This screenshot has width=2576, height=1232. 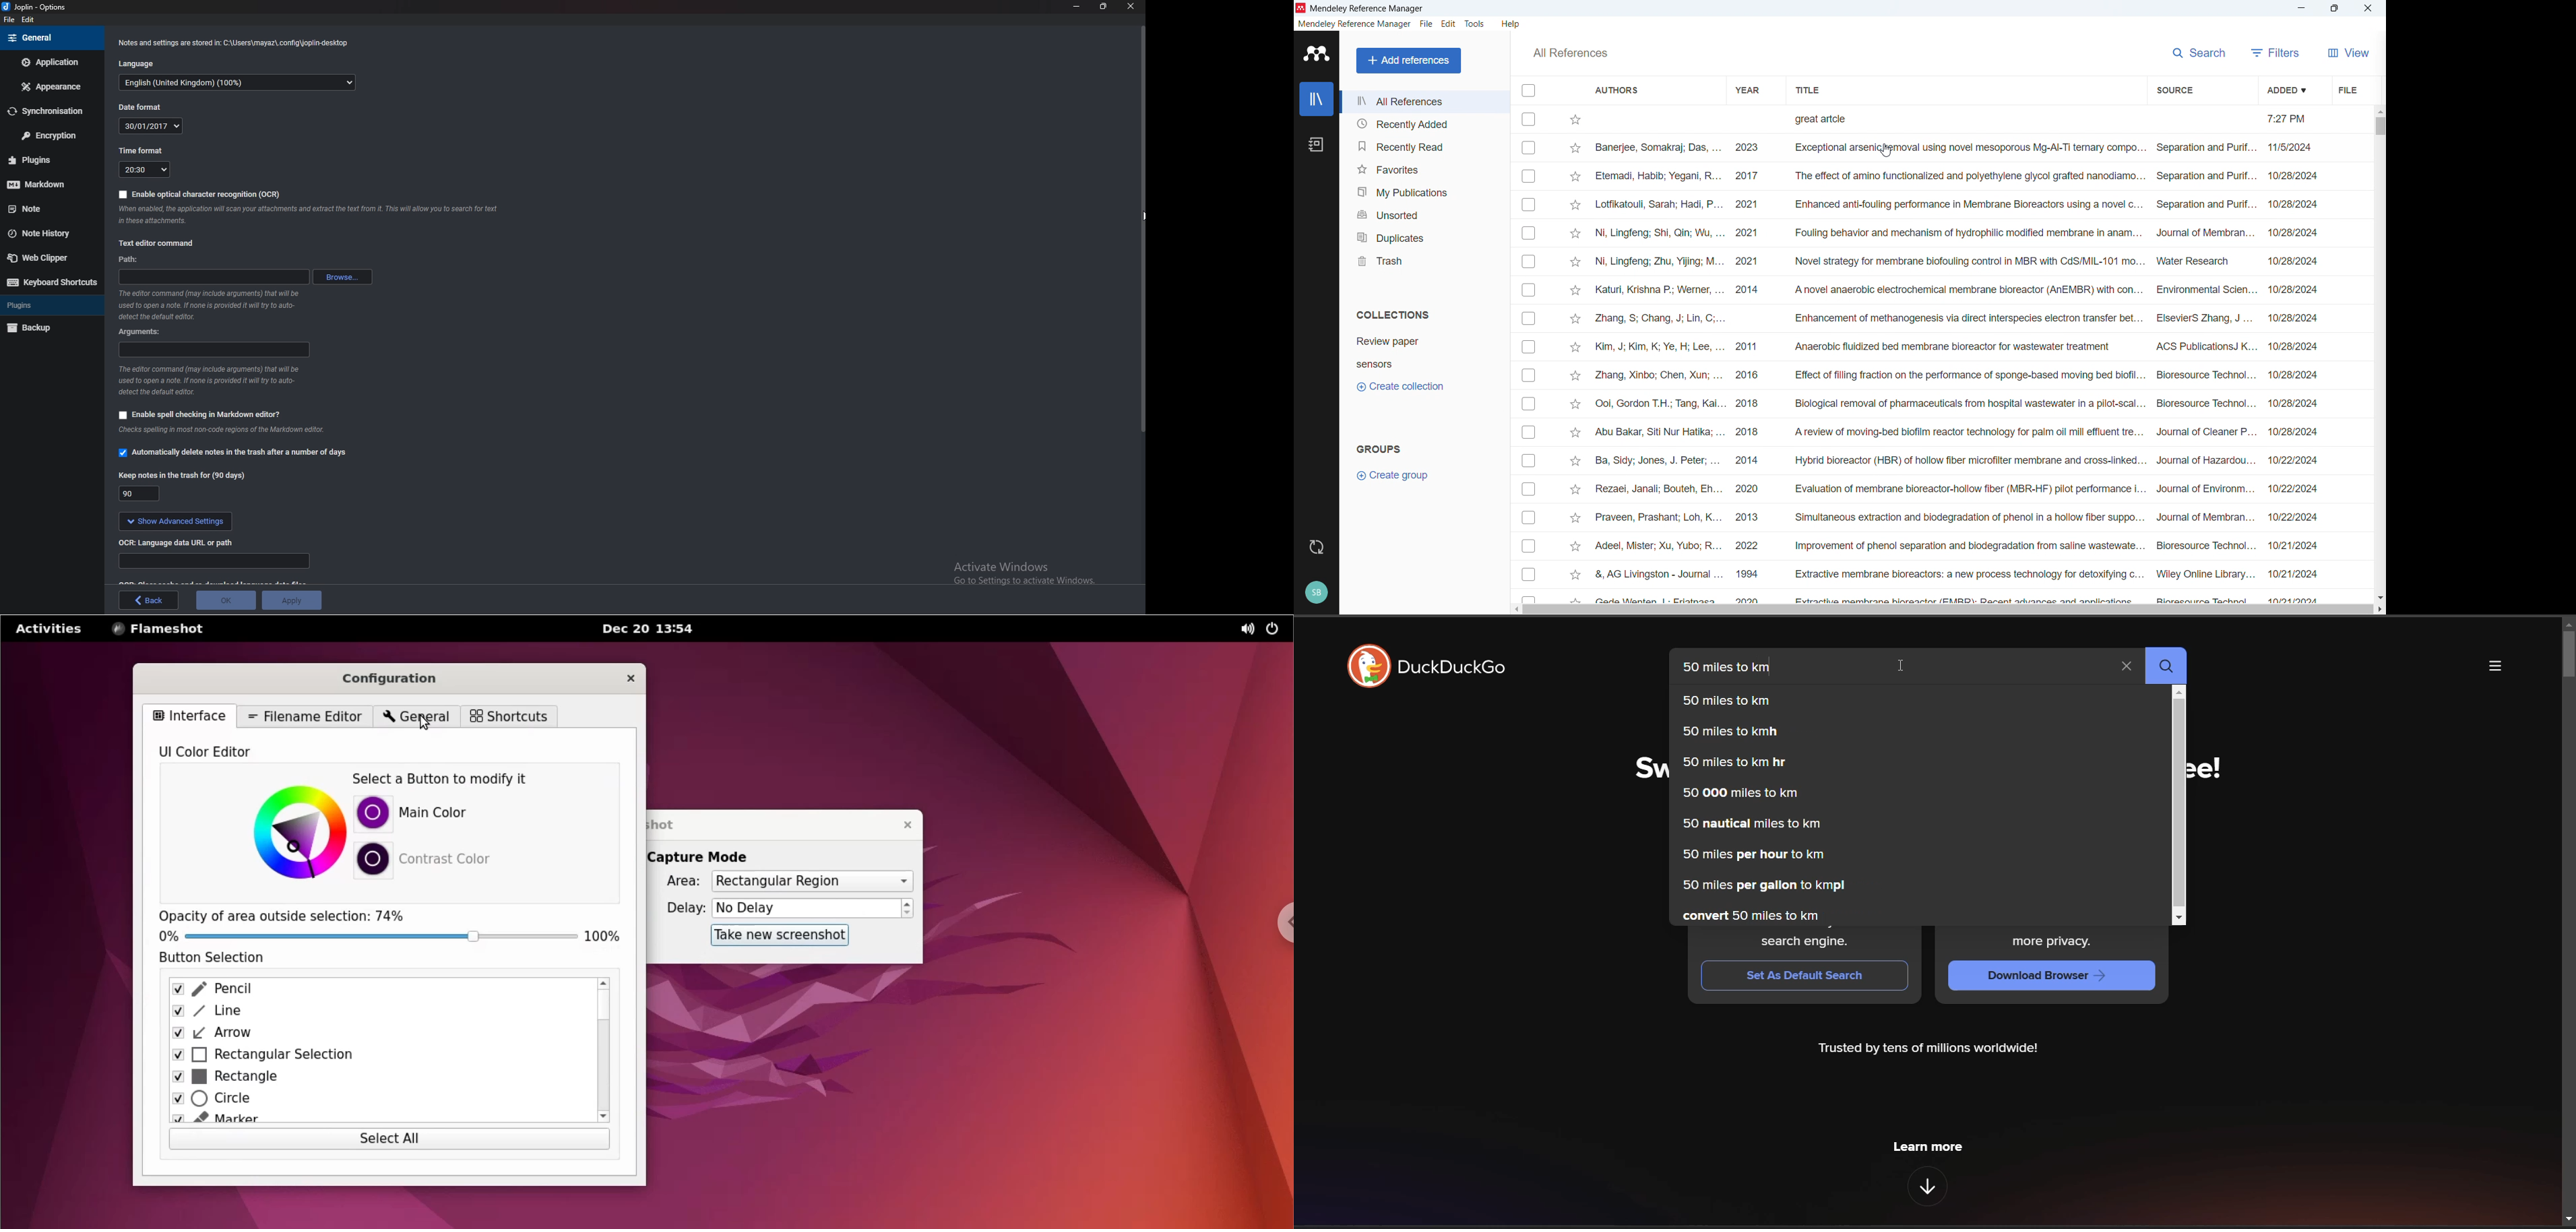 I want to click on Sort by year , so click(x=1747, y=89).